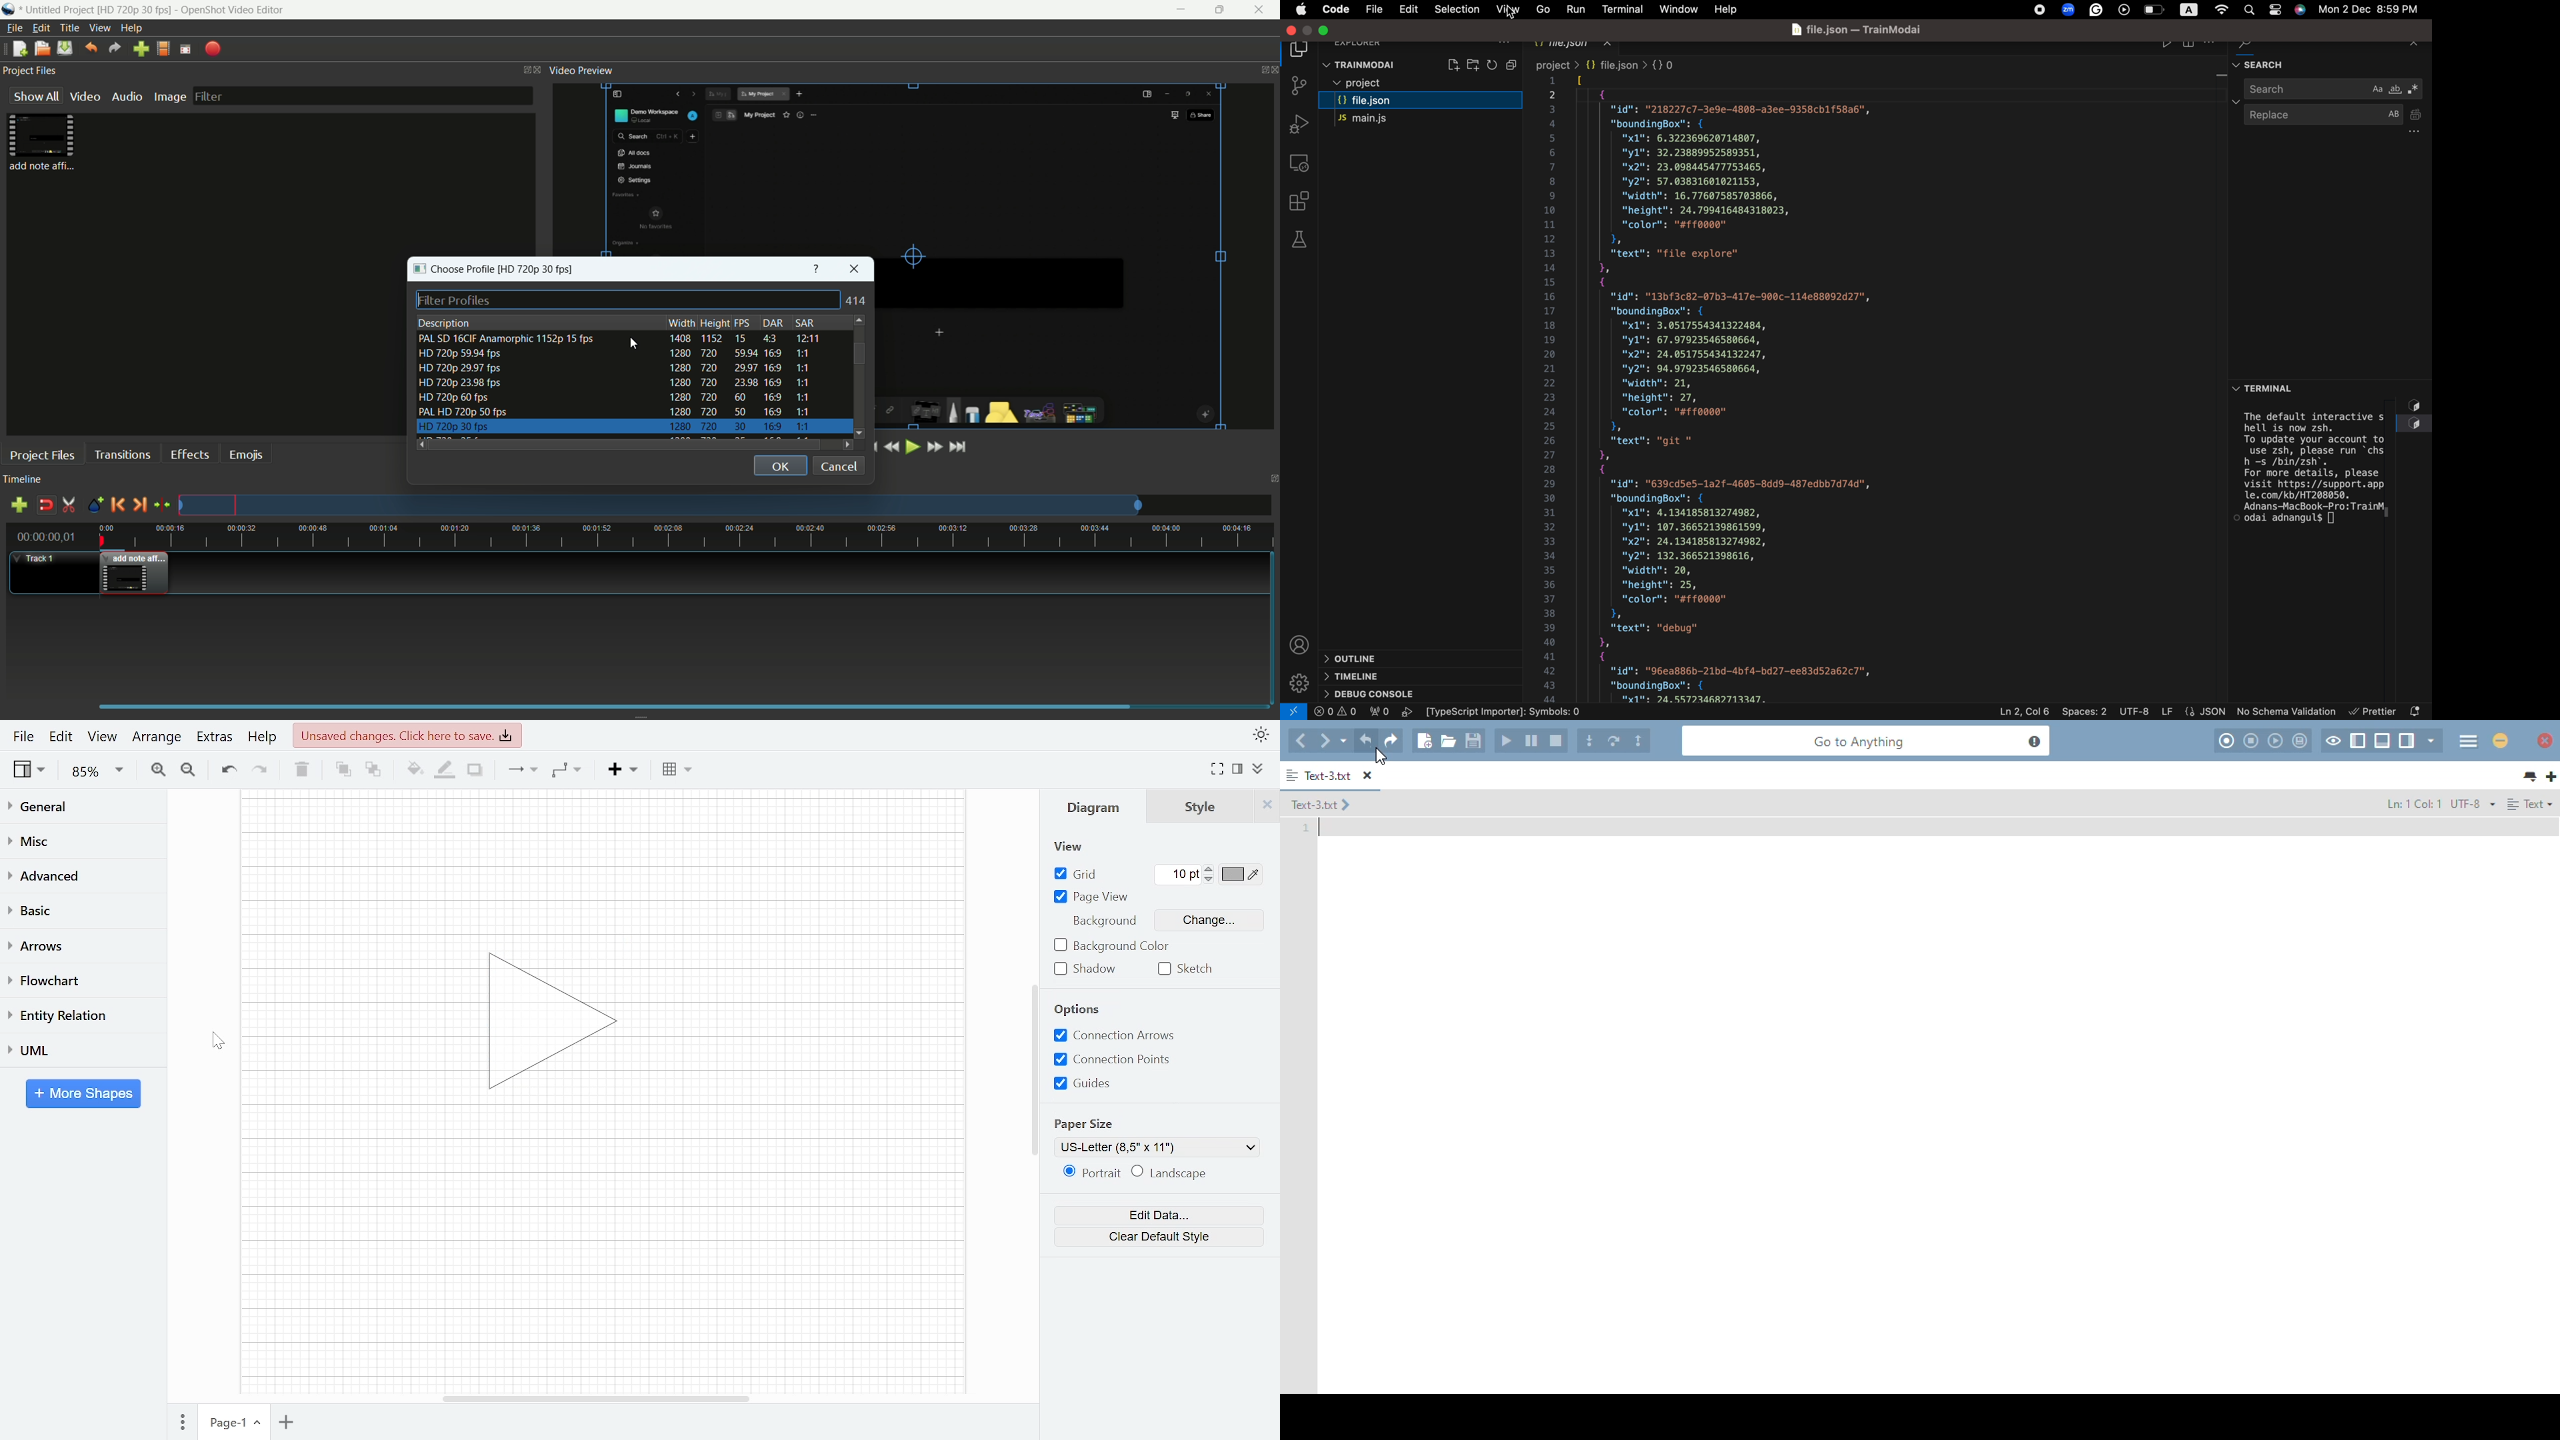 This screenshot has height=1456, width=2576. What do you see at coordinates (1473, 64) in the screenshot?
I see `create folder` at bounding box center [1473, 64].